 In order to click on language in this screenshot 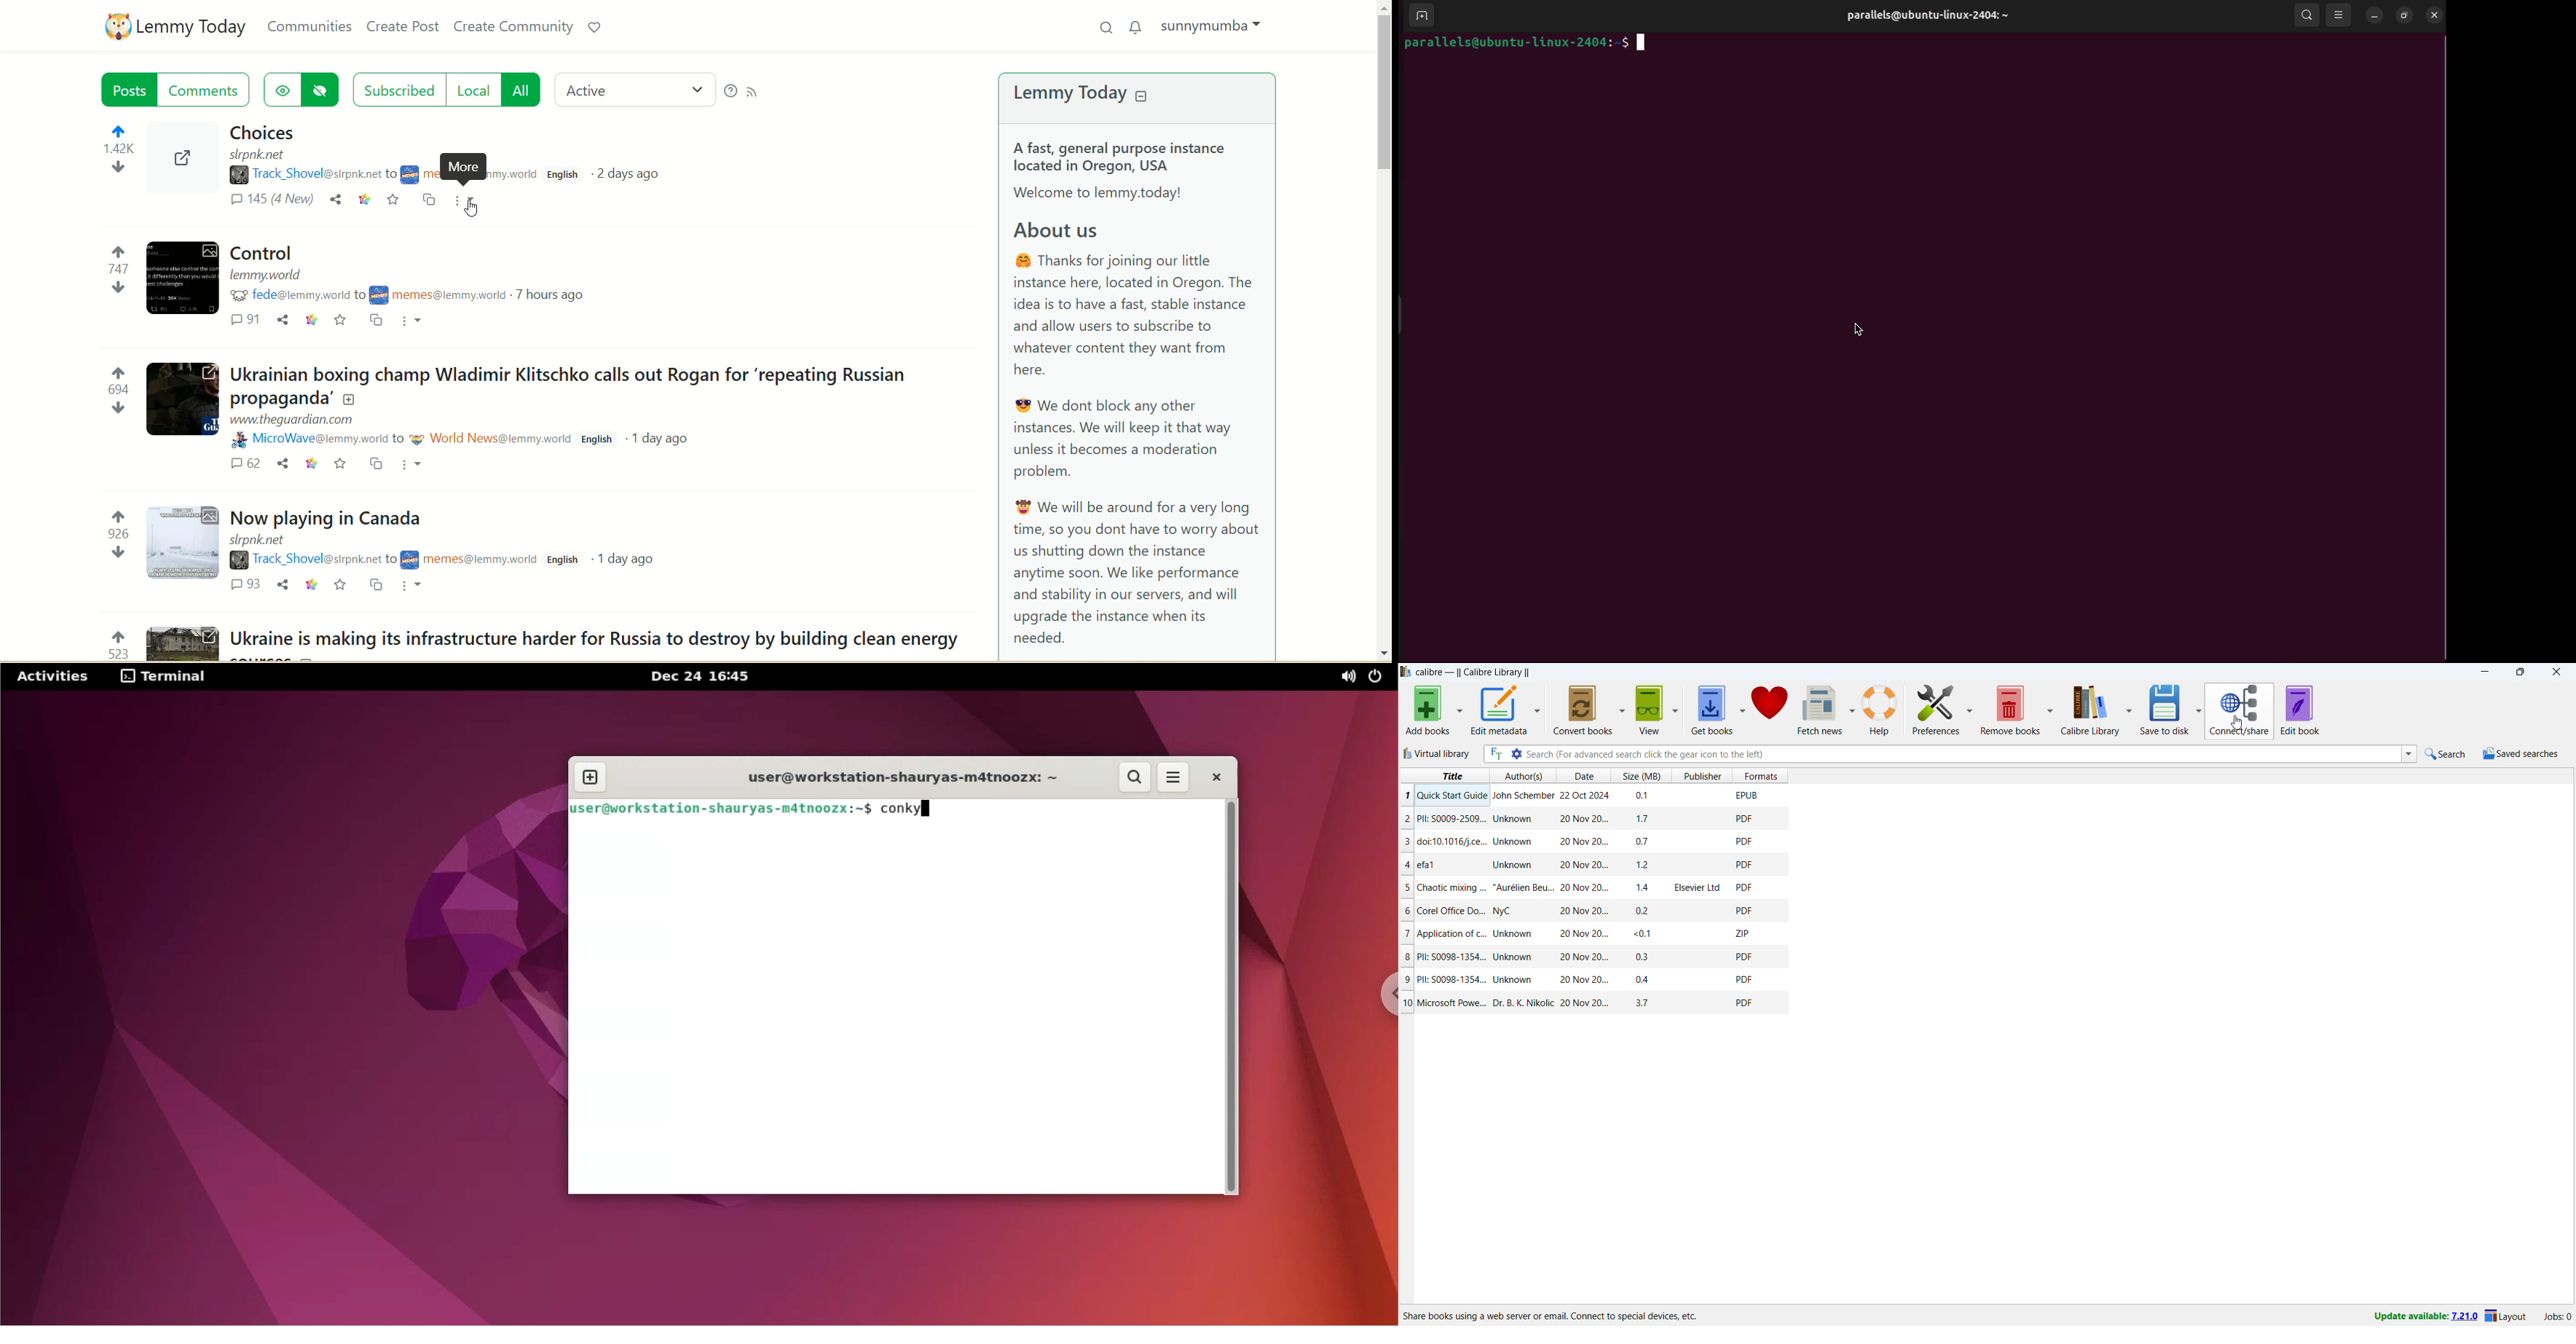, I will do `click(565, 176)`.